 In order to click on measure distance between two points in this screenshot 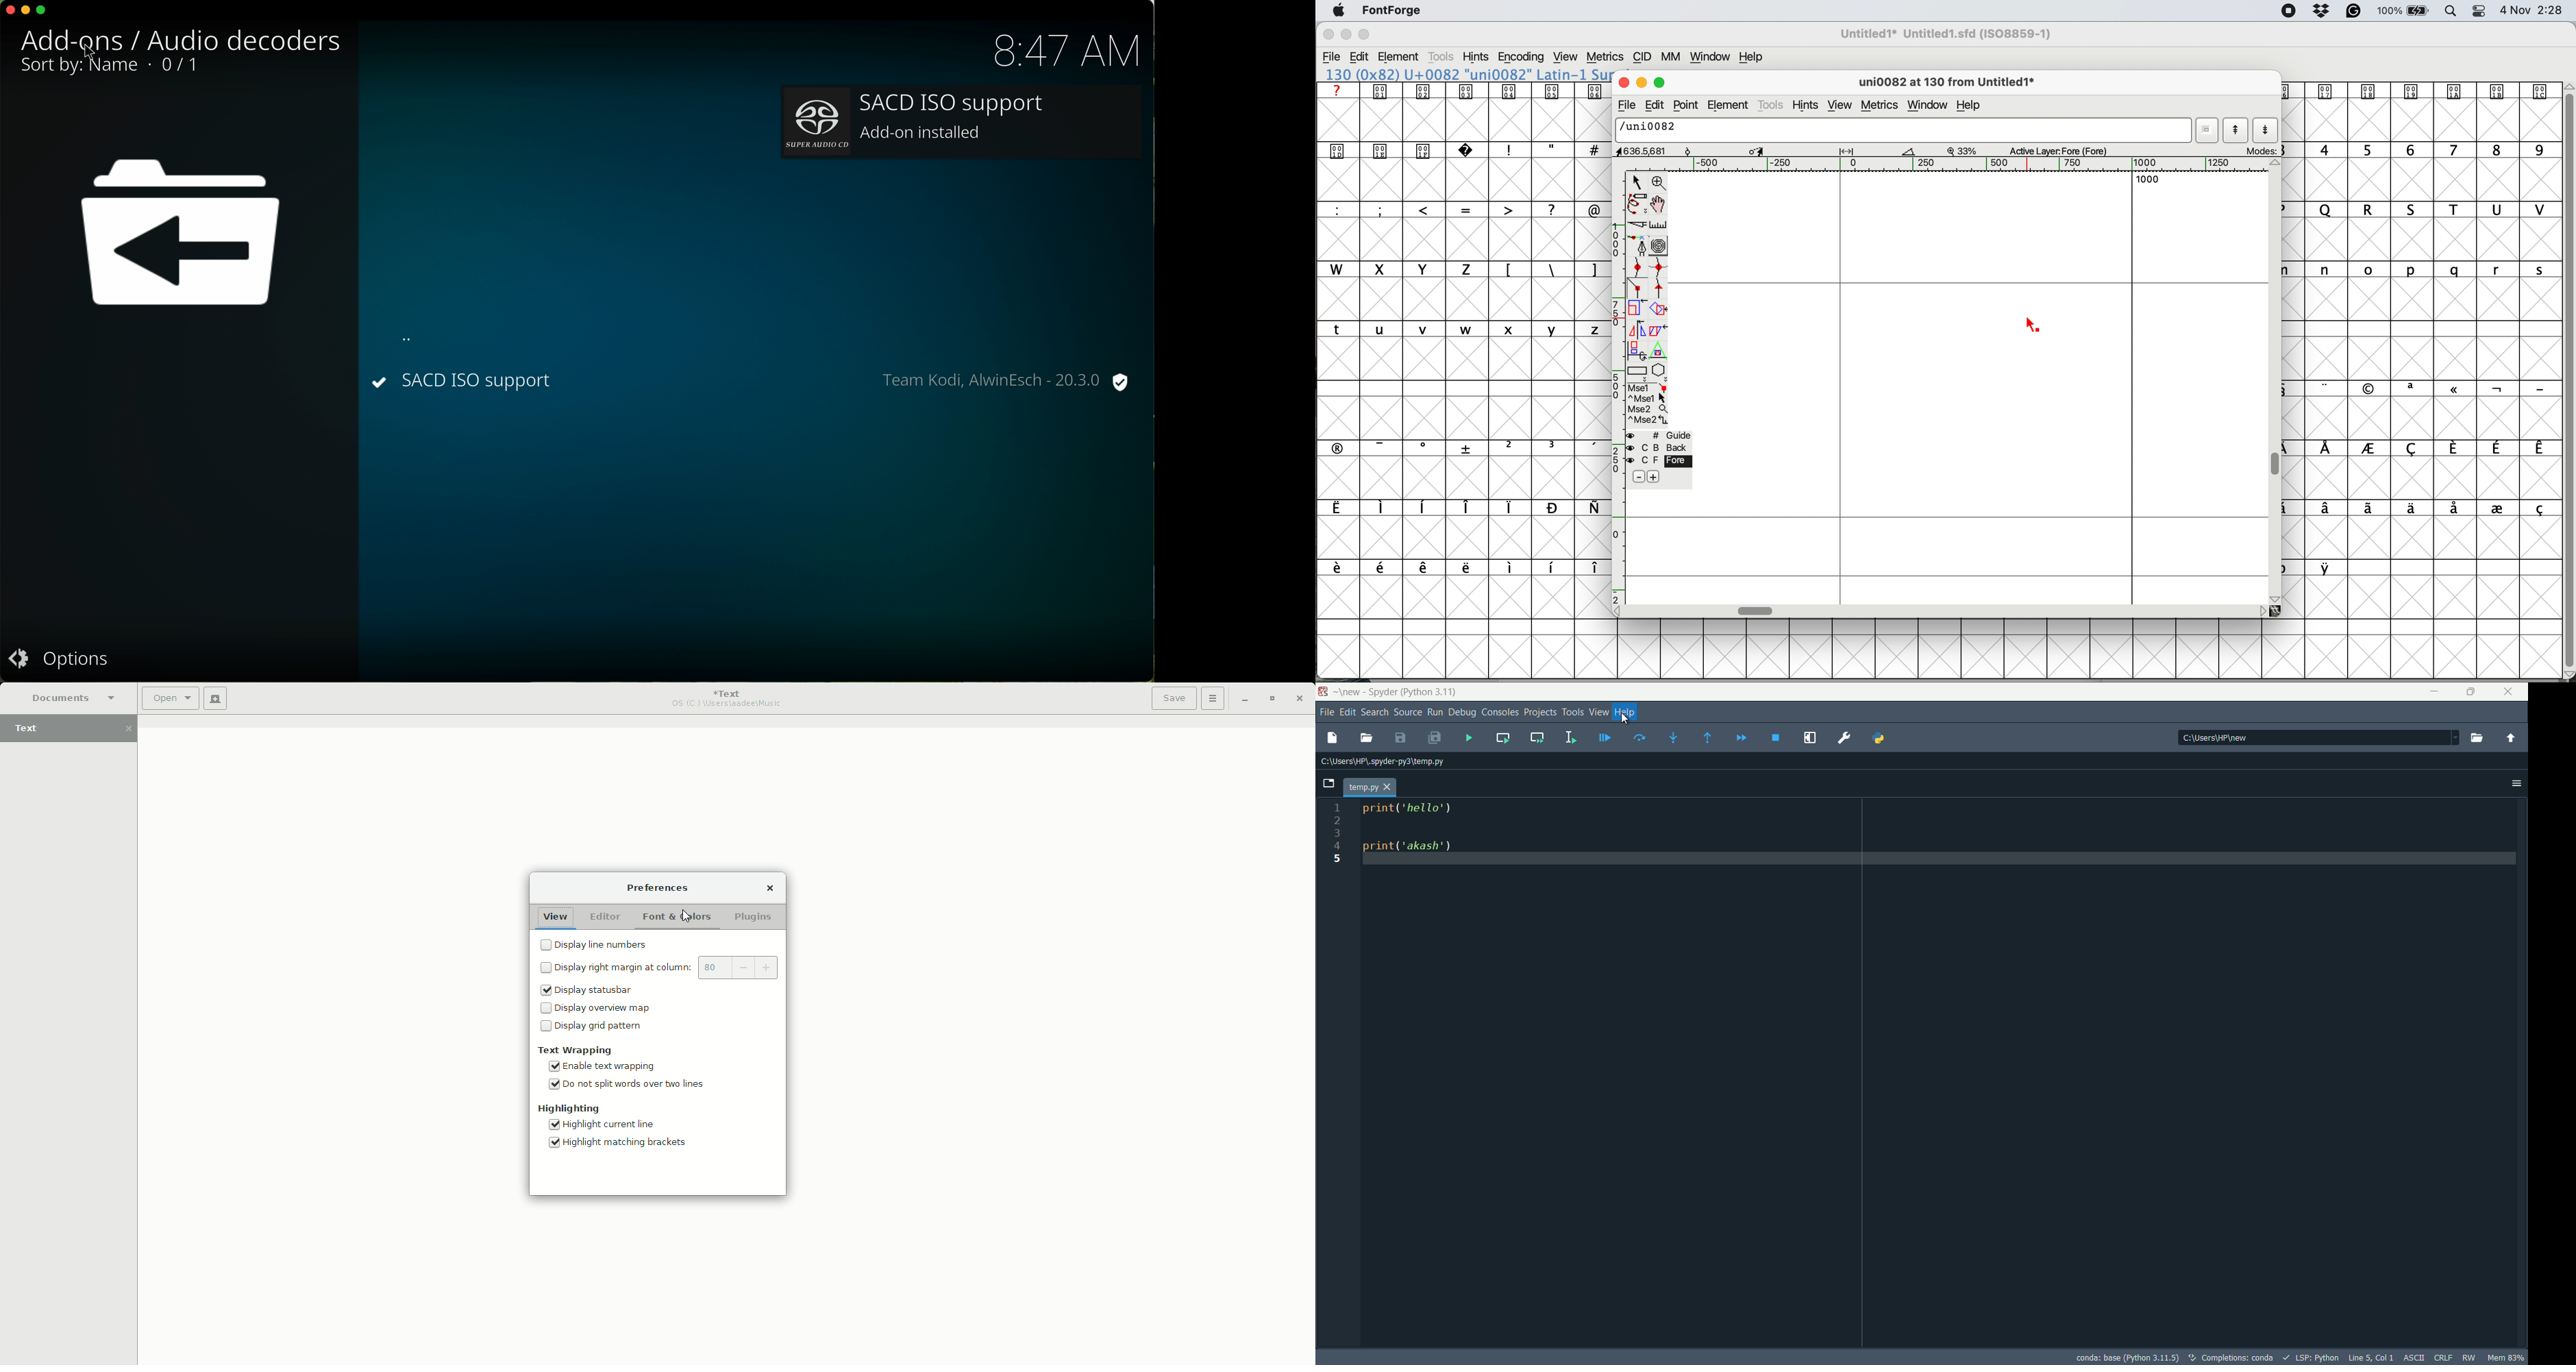, I will do `click(1659, 227)`.